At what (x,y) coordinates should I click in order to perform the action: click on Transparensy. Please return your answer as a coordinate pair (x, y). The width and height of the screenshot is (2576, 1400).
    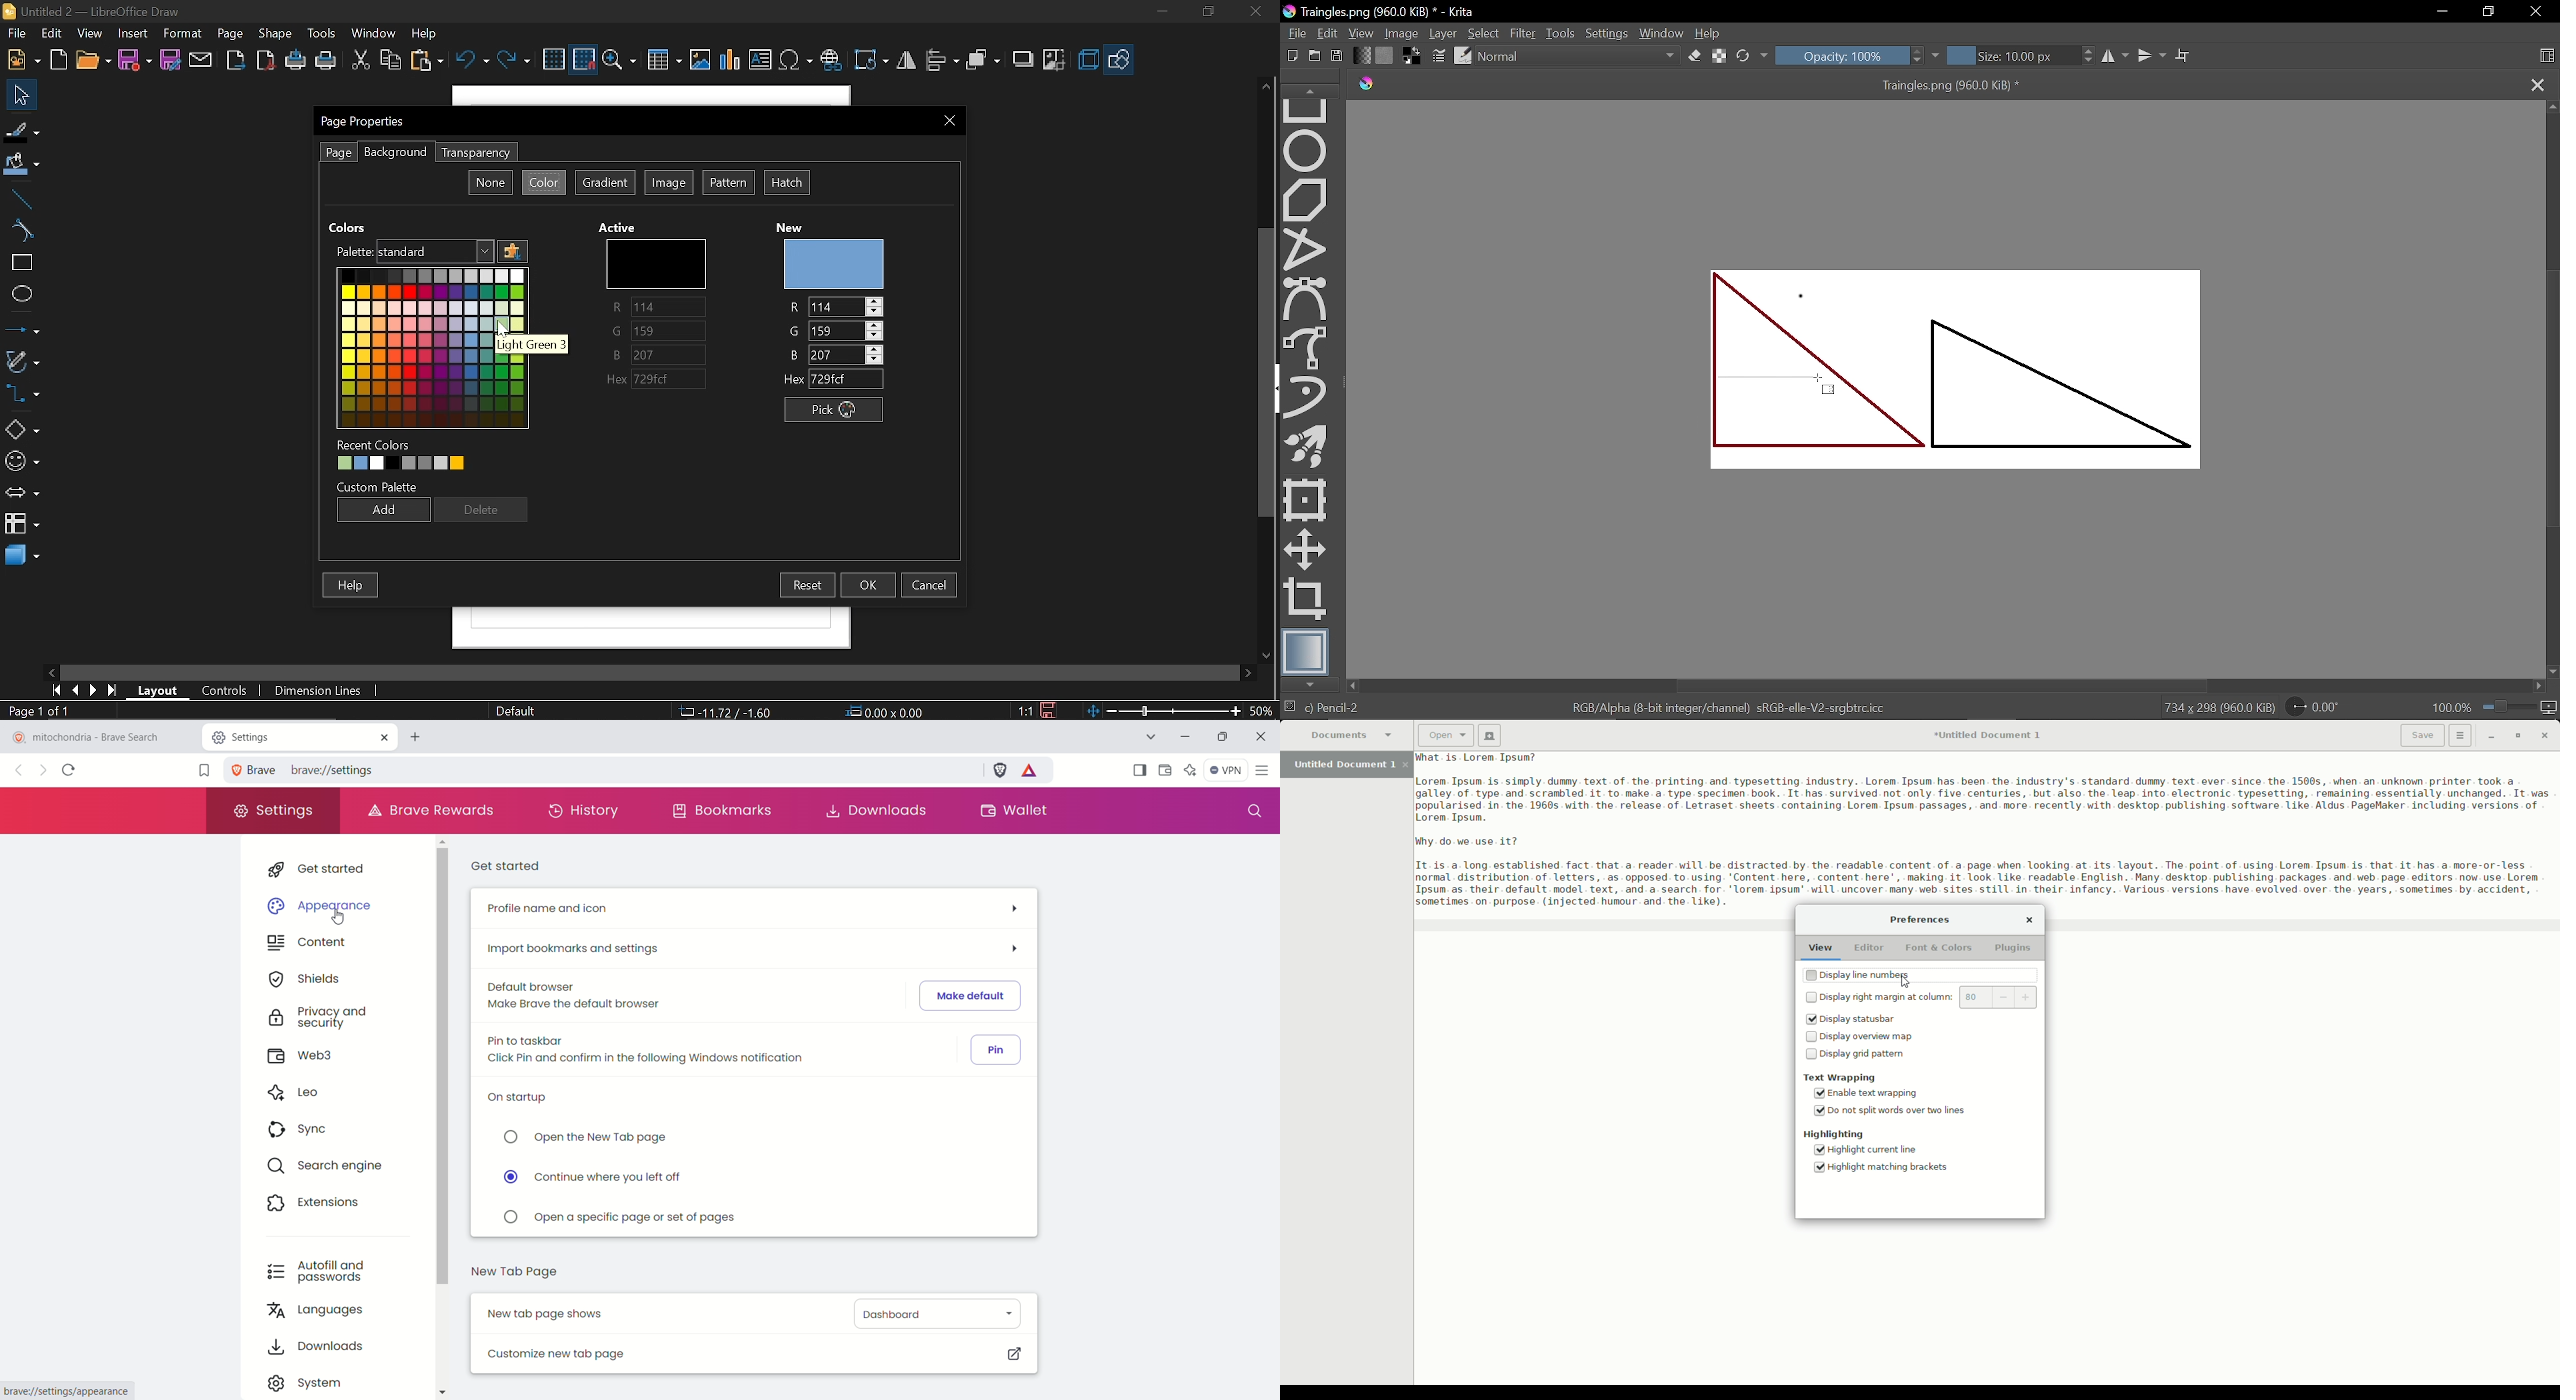
    Looking at the image, I should click on (474, 153).